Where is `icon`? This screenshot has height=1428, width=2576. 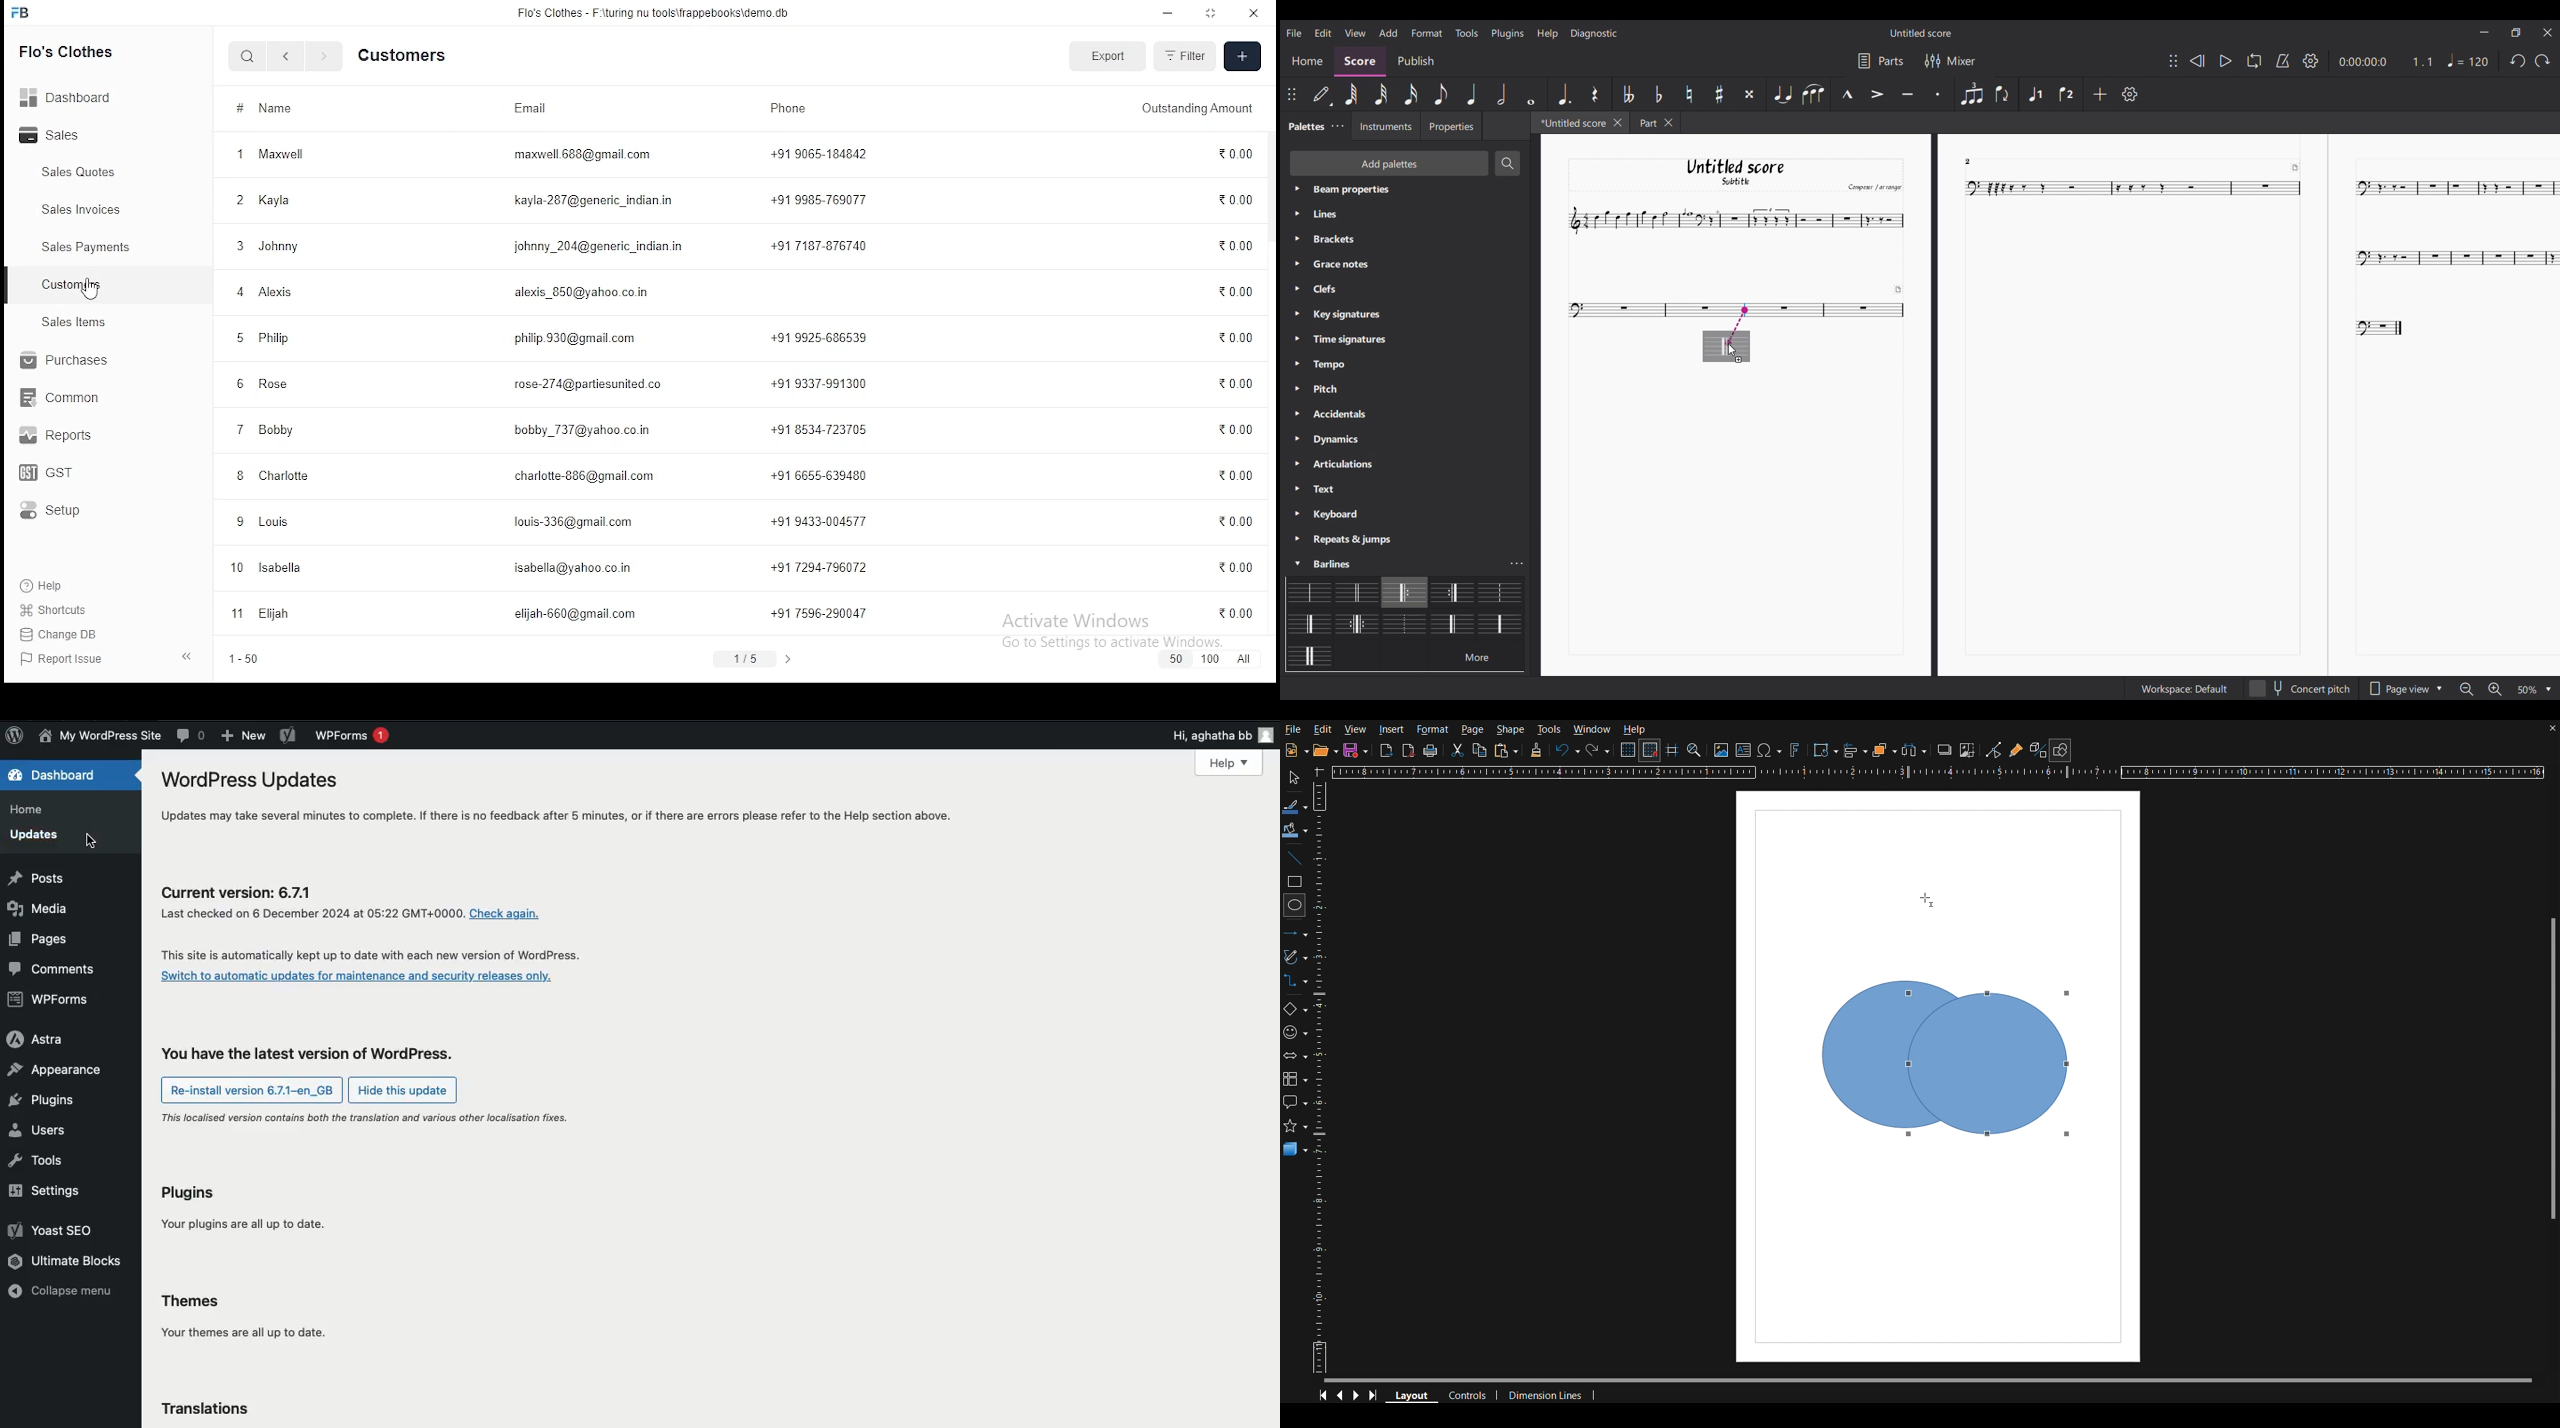
icon is located at coordinates (21, 13).